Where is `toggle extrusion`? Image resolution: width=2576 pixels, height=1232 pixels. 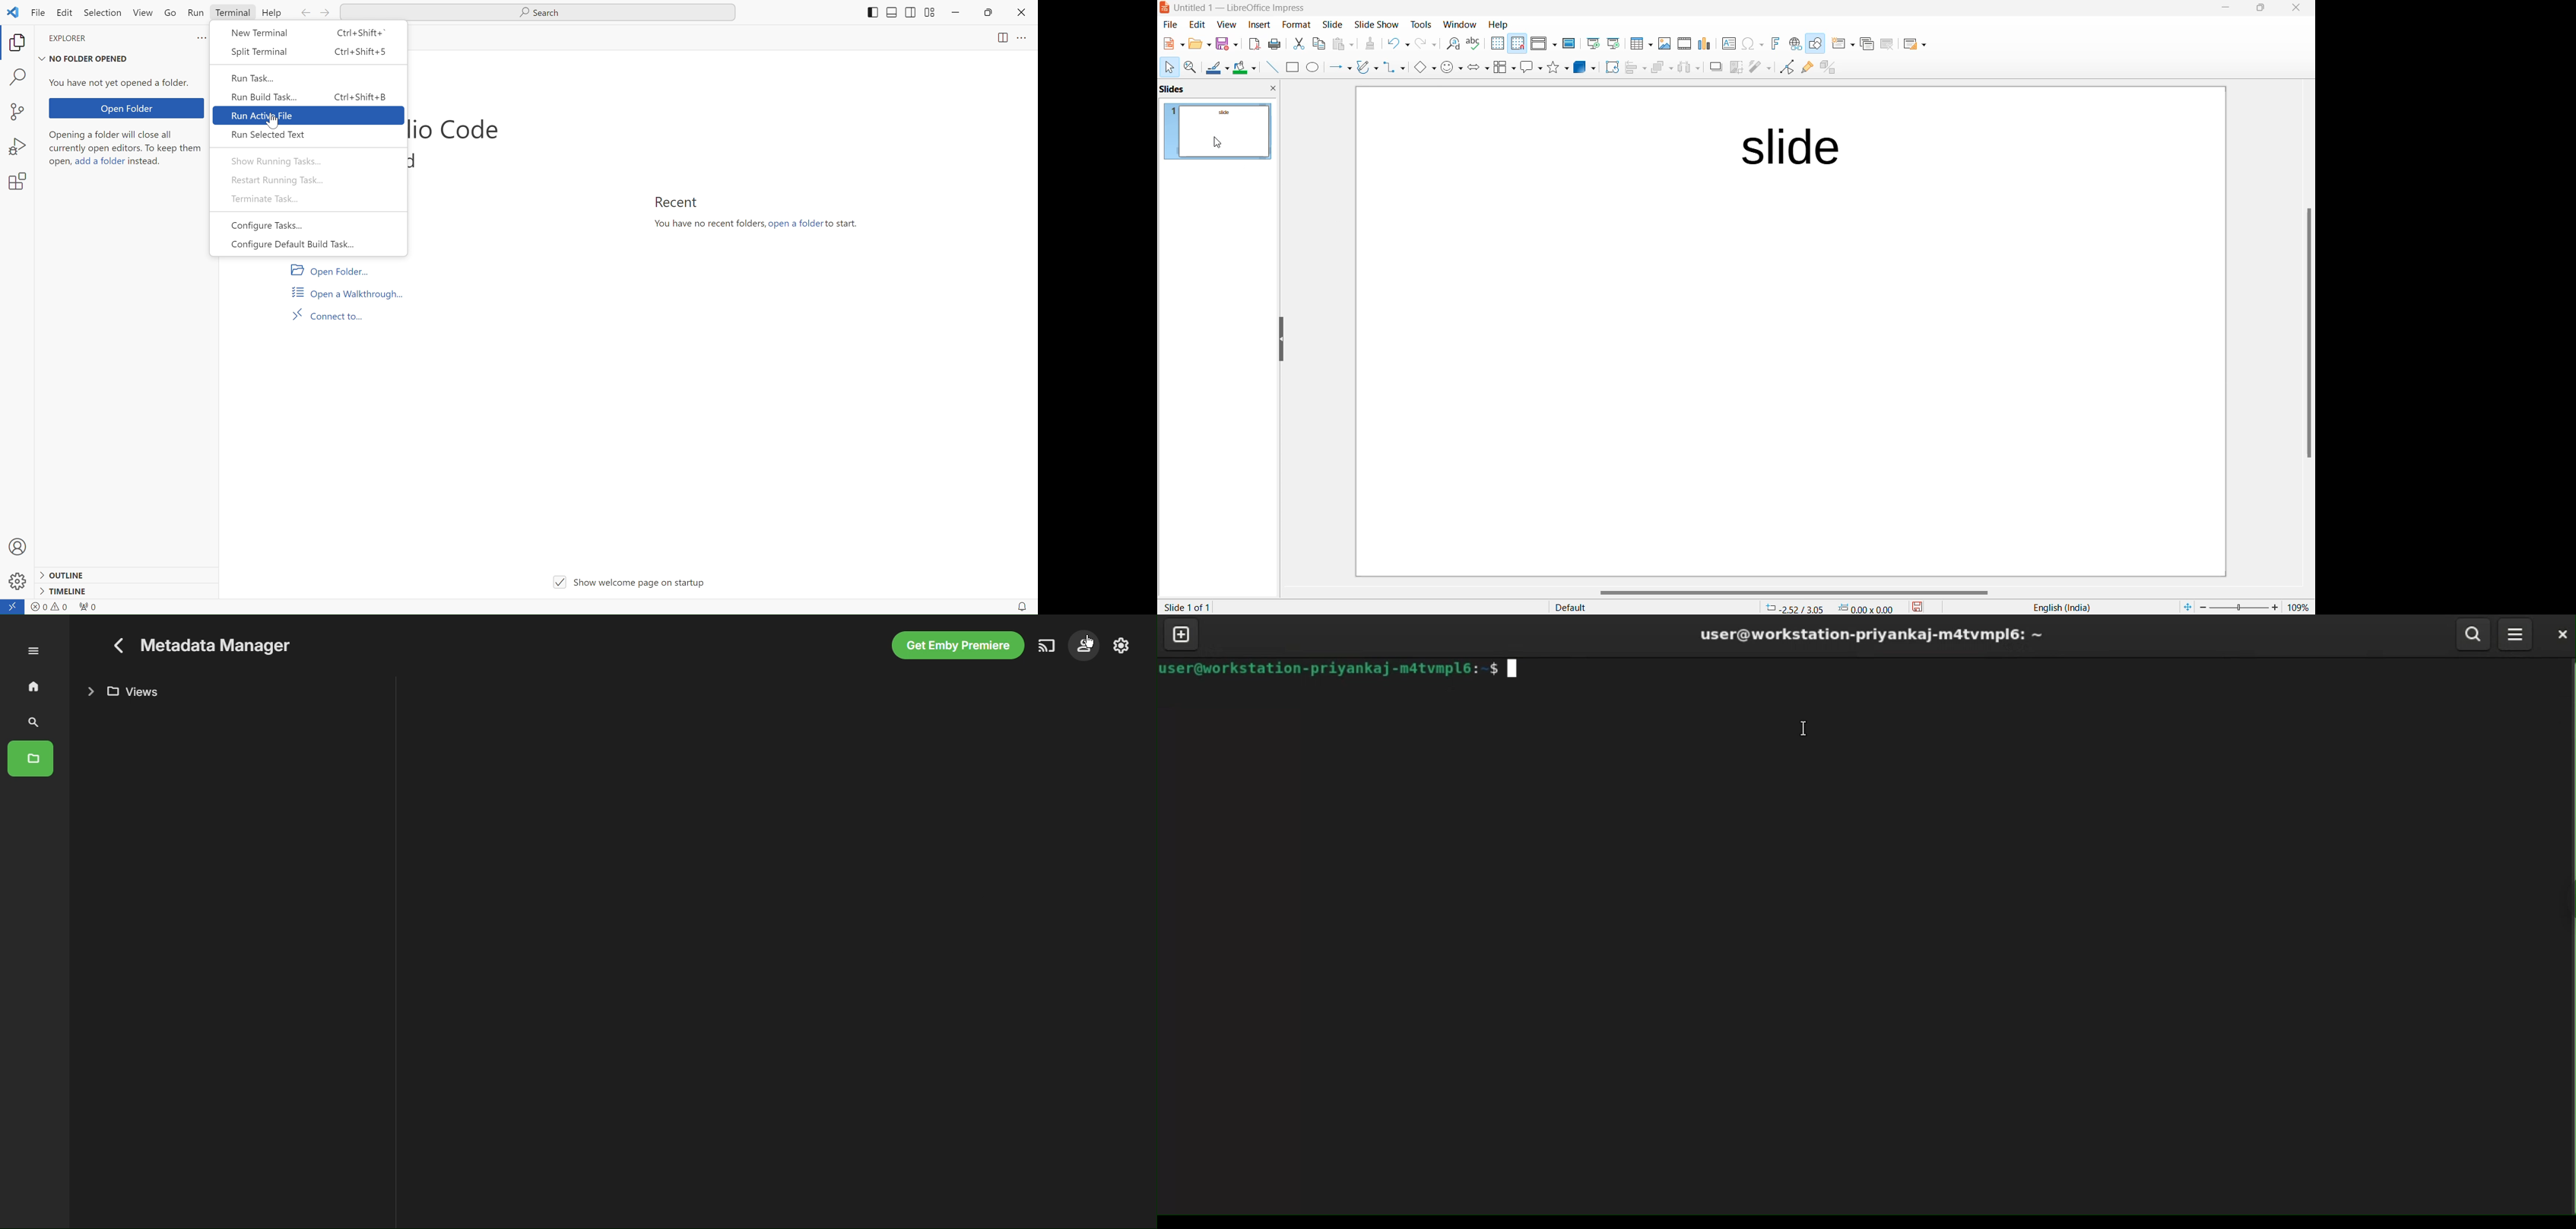 toggle extrusion is located at coordinates (1833, 69).